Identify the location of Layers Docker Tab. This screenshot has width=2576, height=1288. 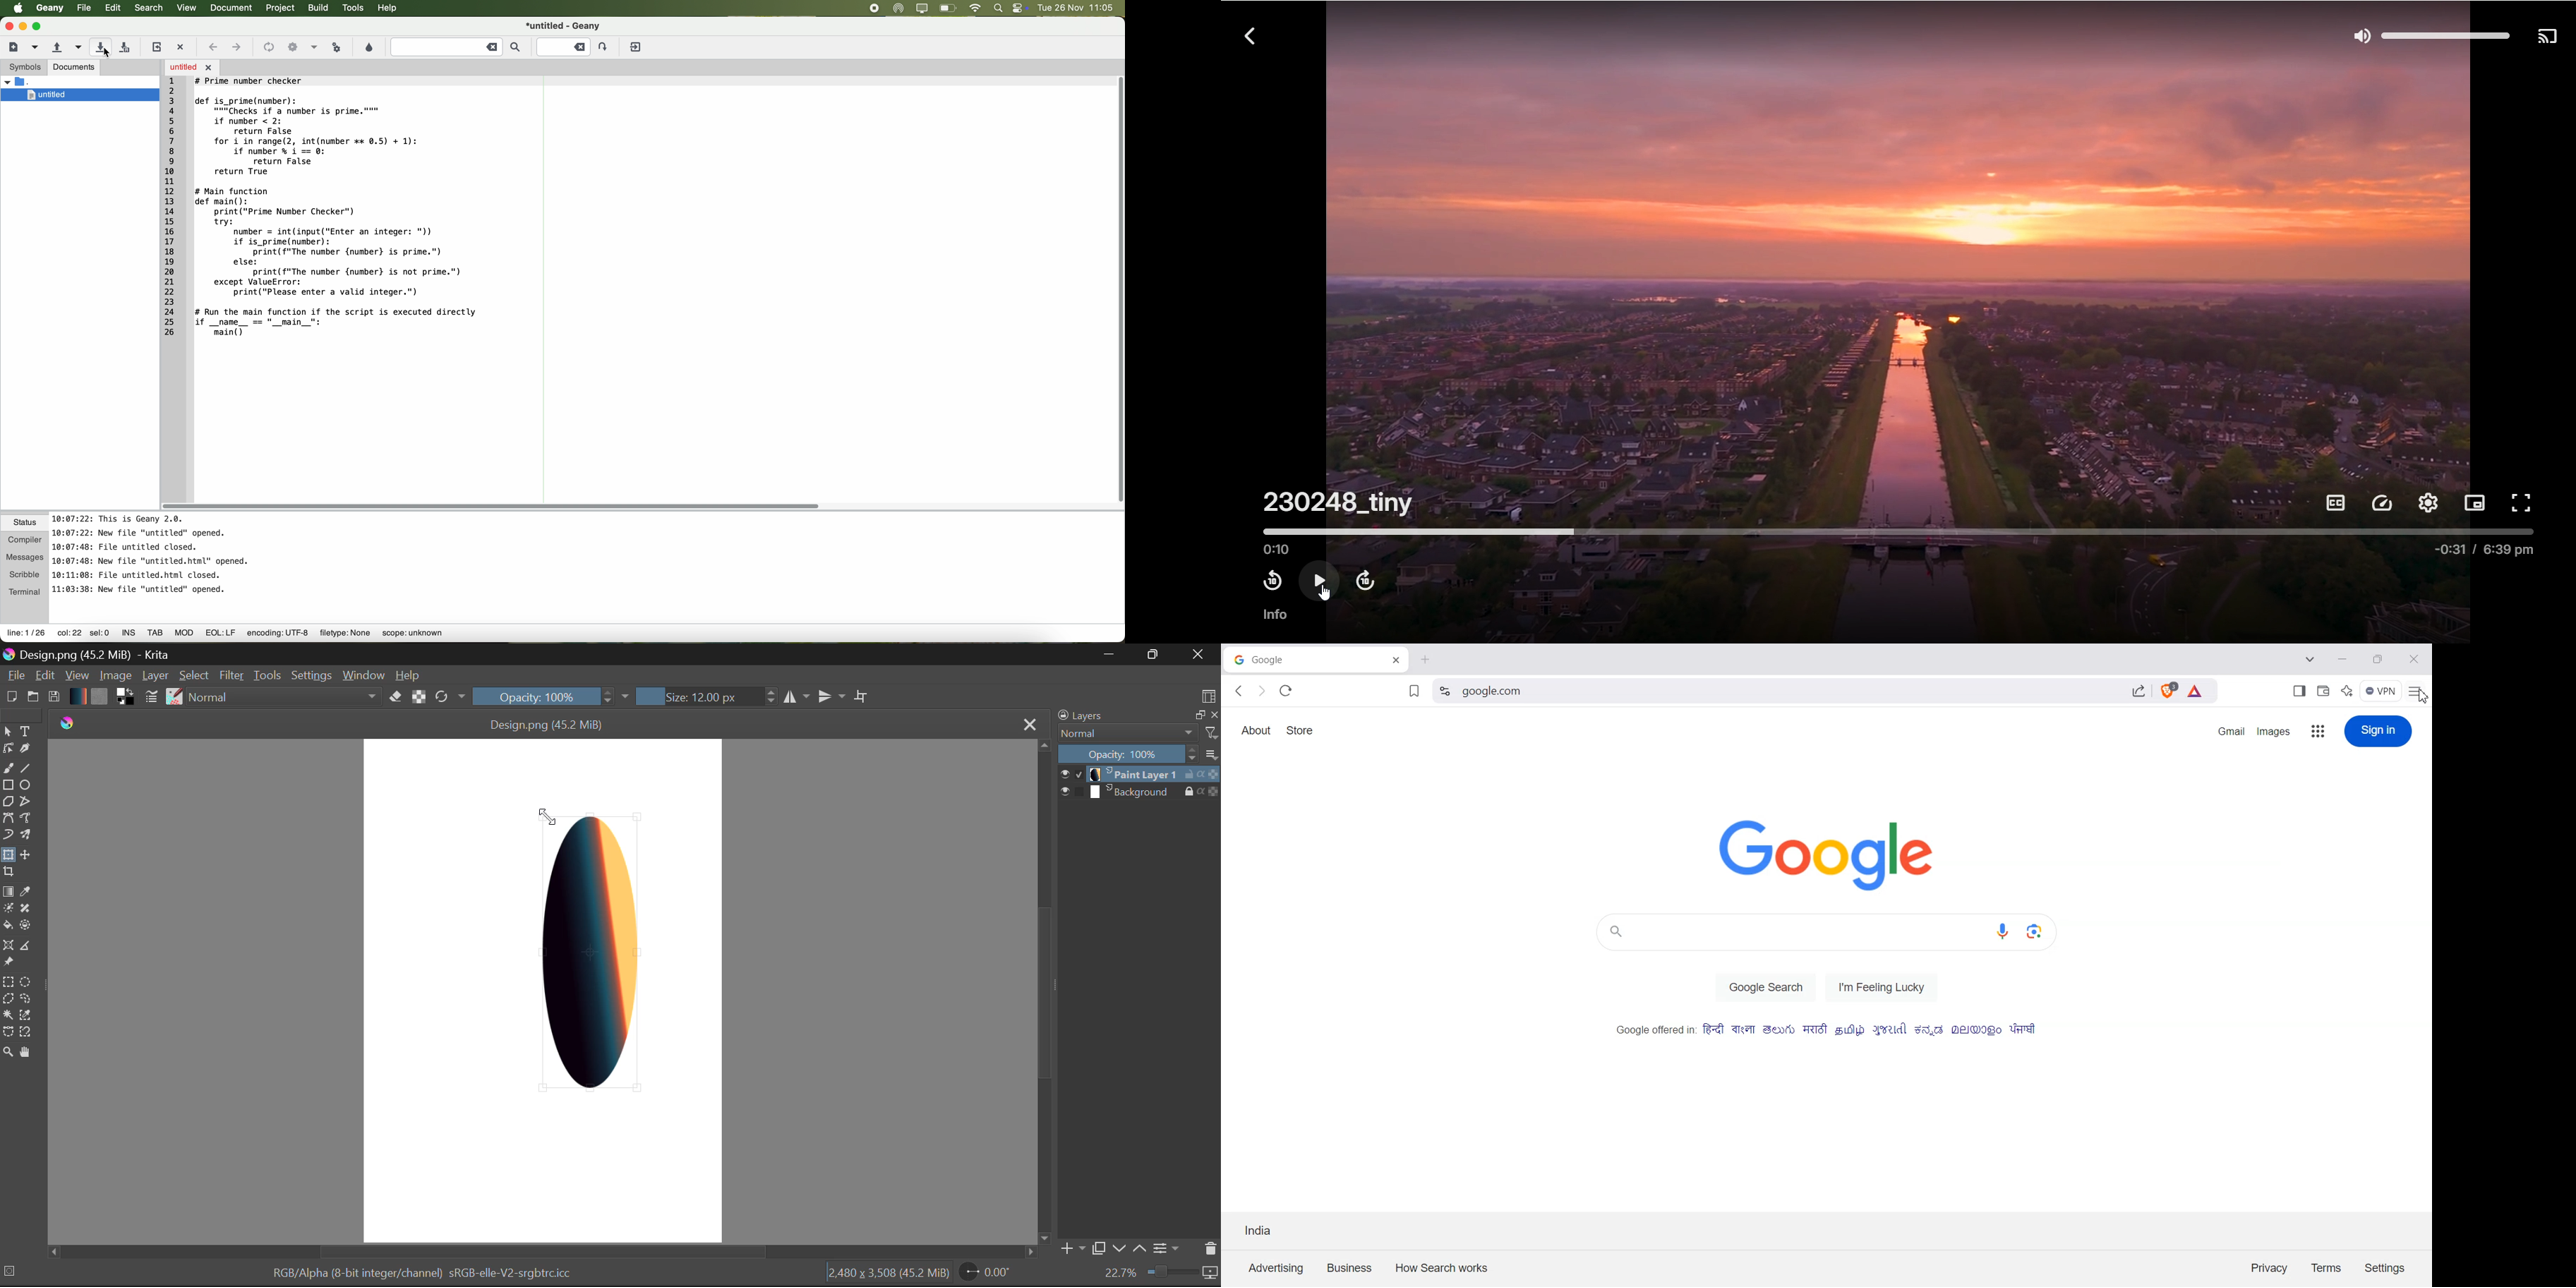
(1138, 715).